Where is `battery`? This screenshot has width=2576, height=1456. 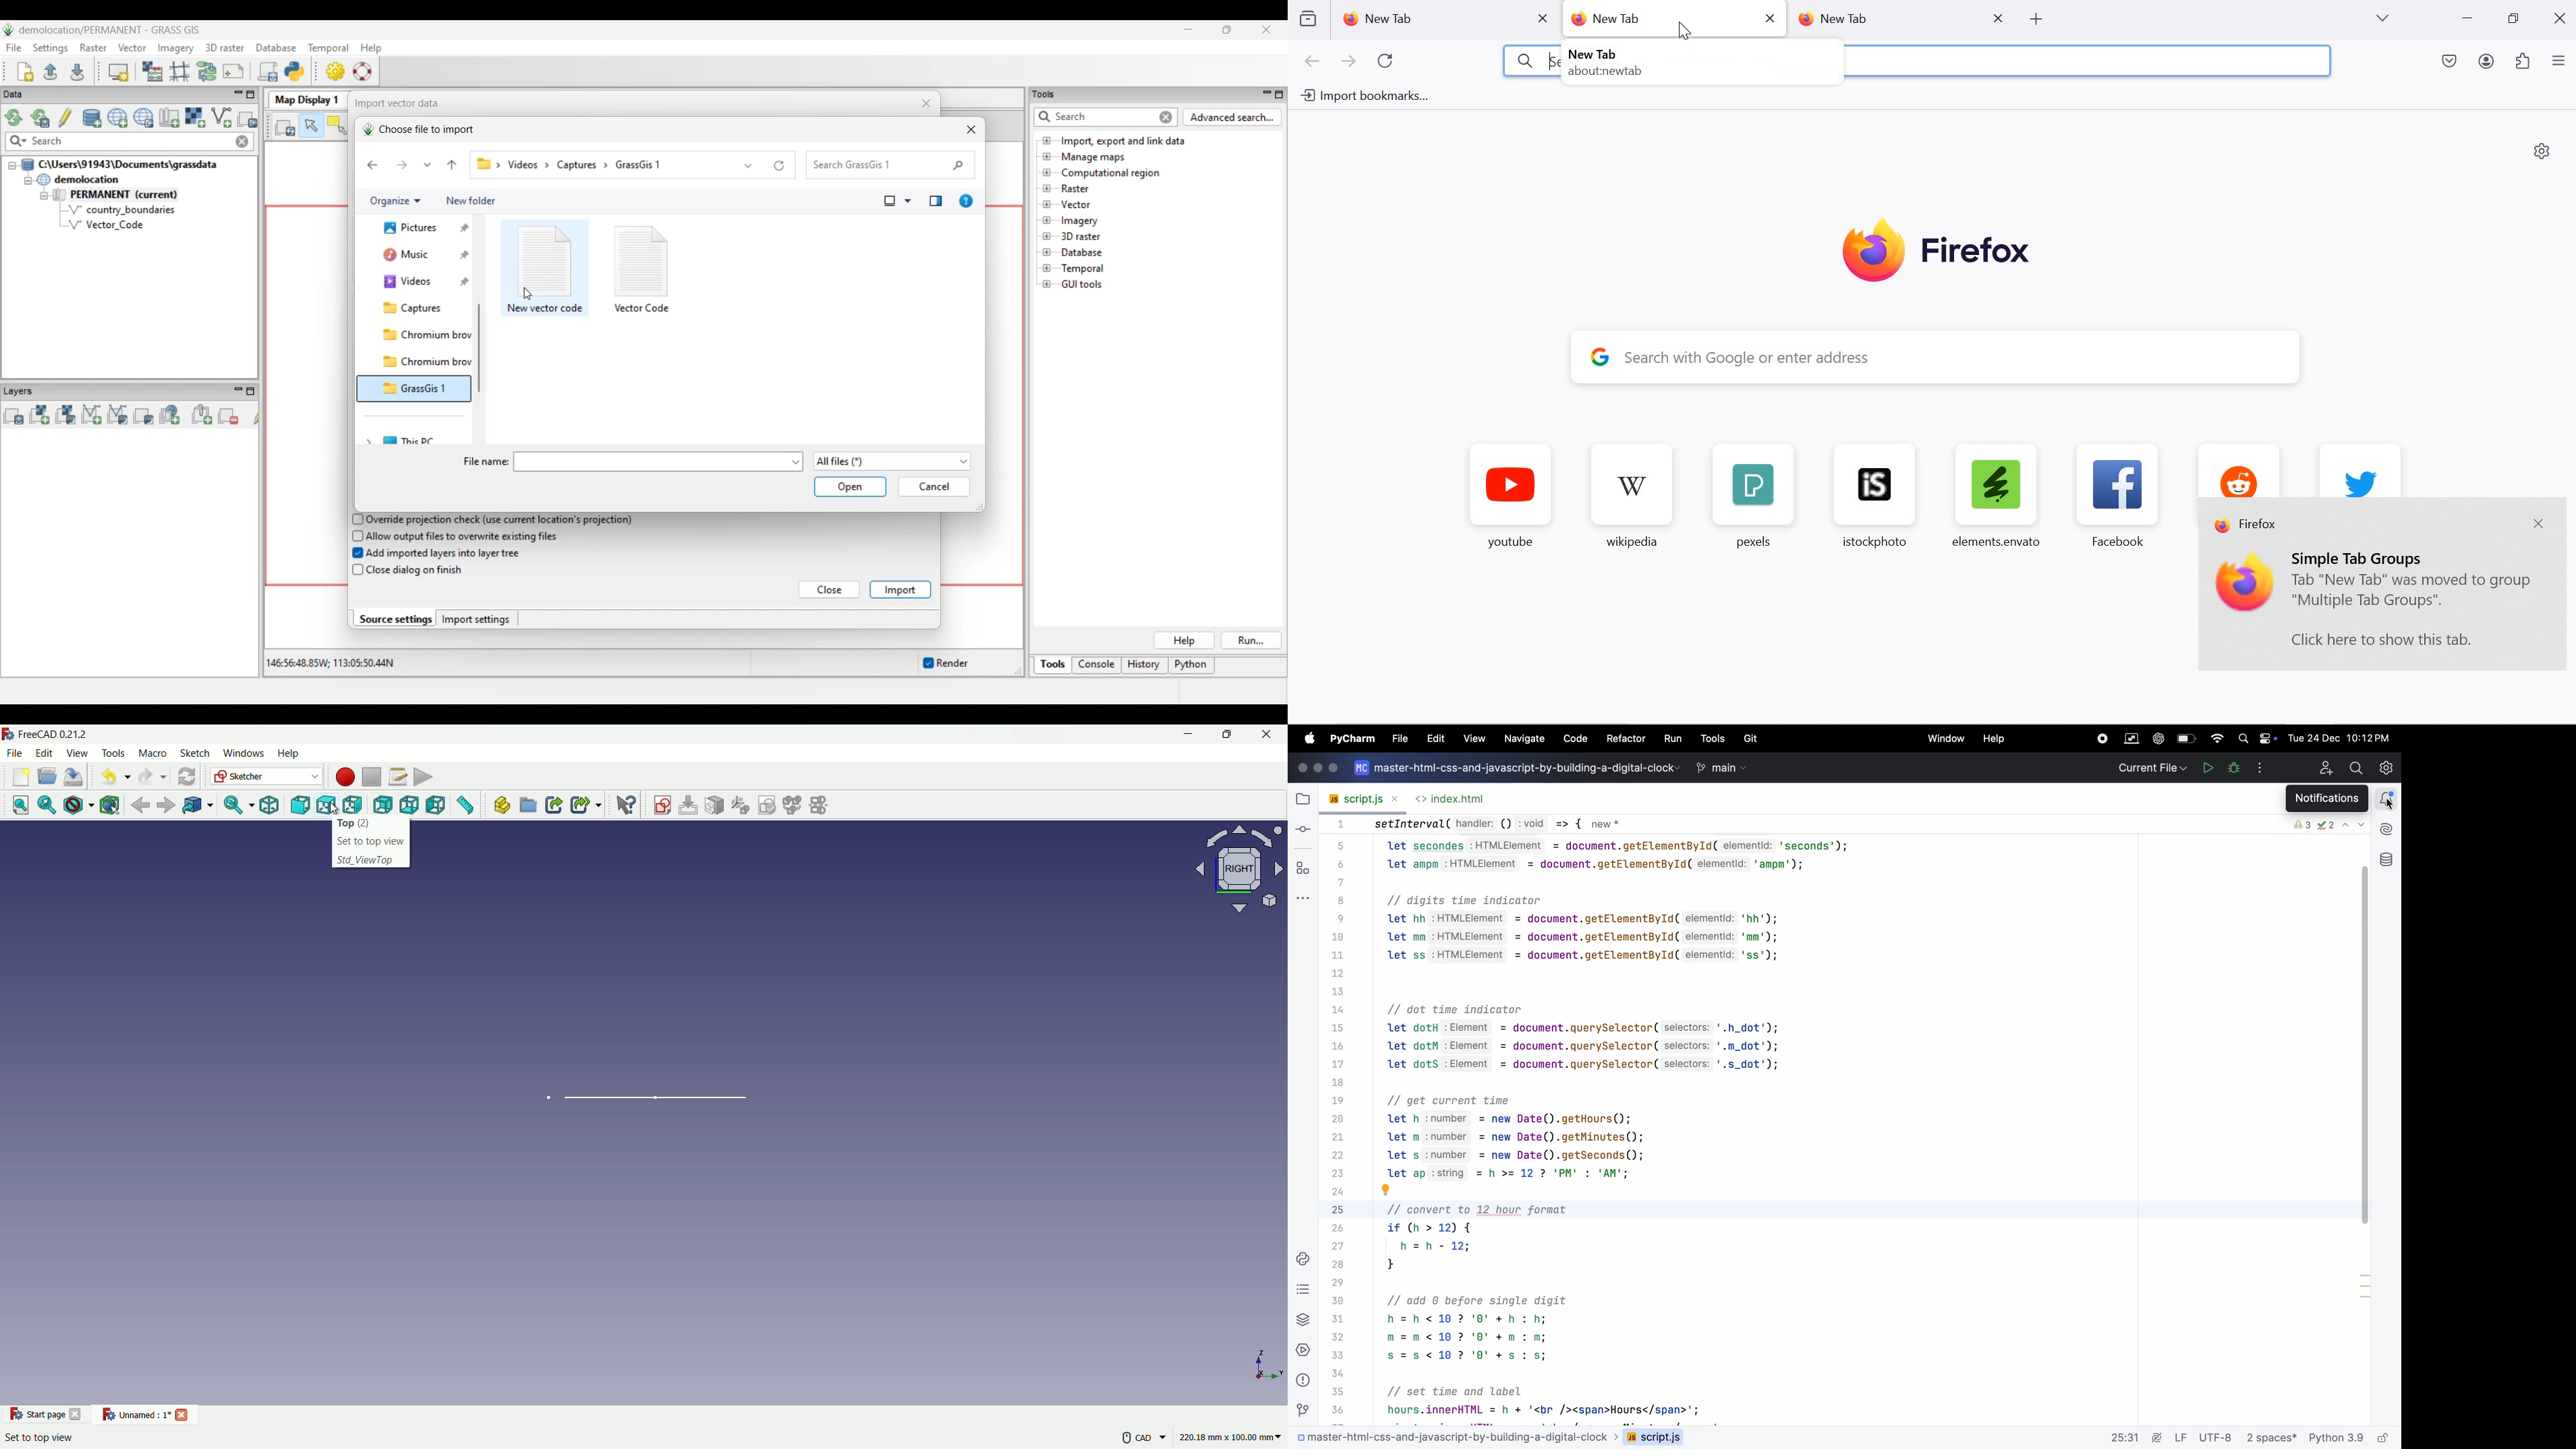
battery is located at coordinates (2186, 739).